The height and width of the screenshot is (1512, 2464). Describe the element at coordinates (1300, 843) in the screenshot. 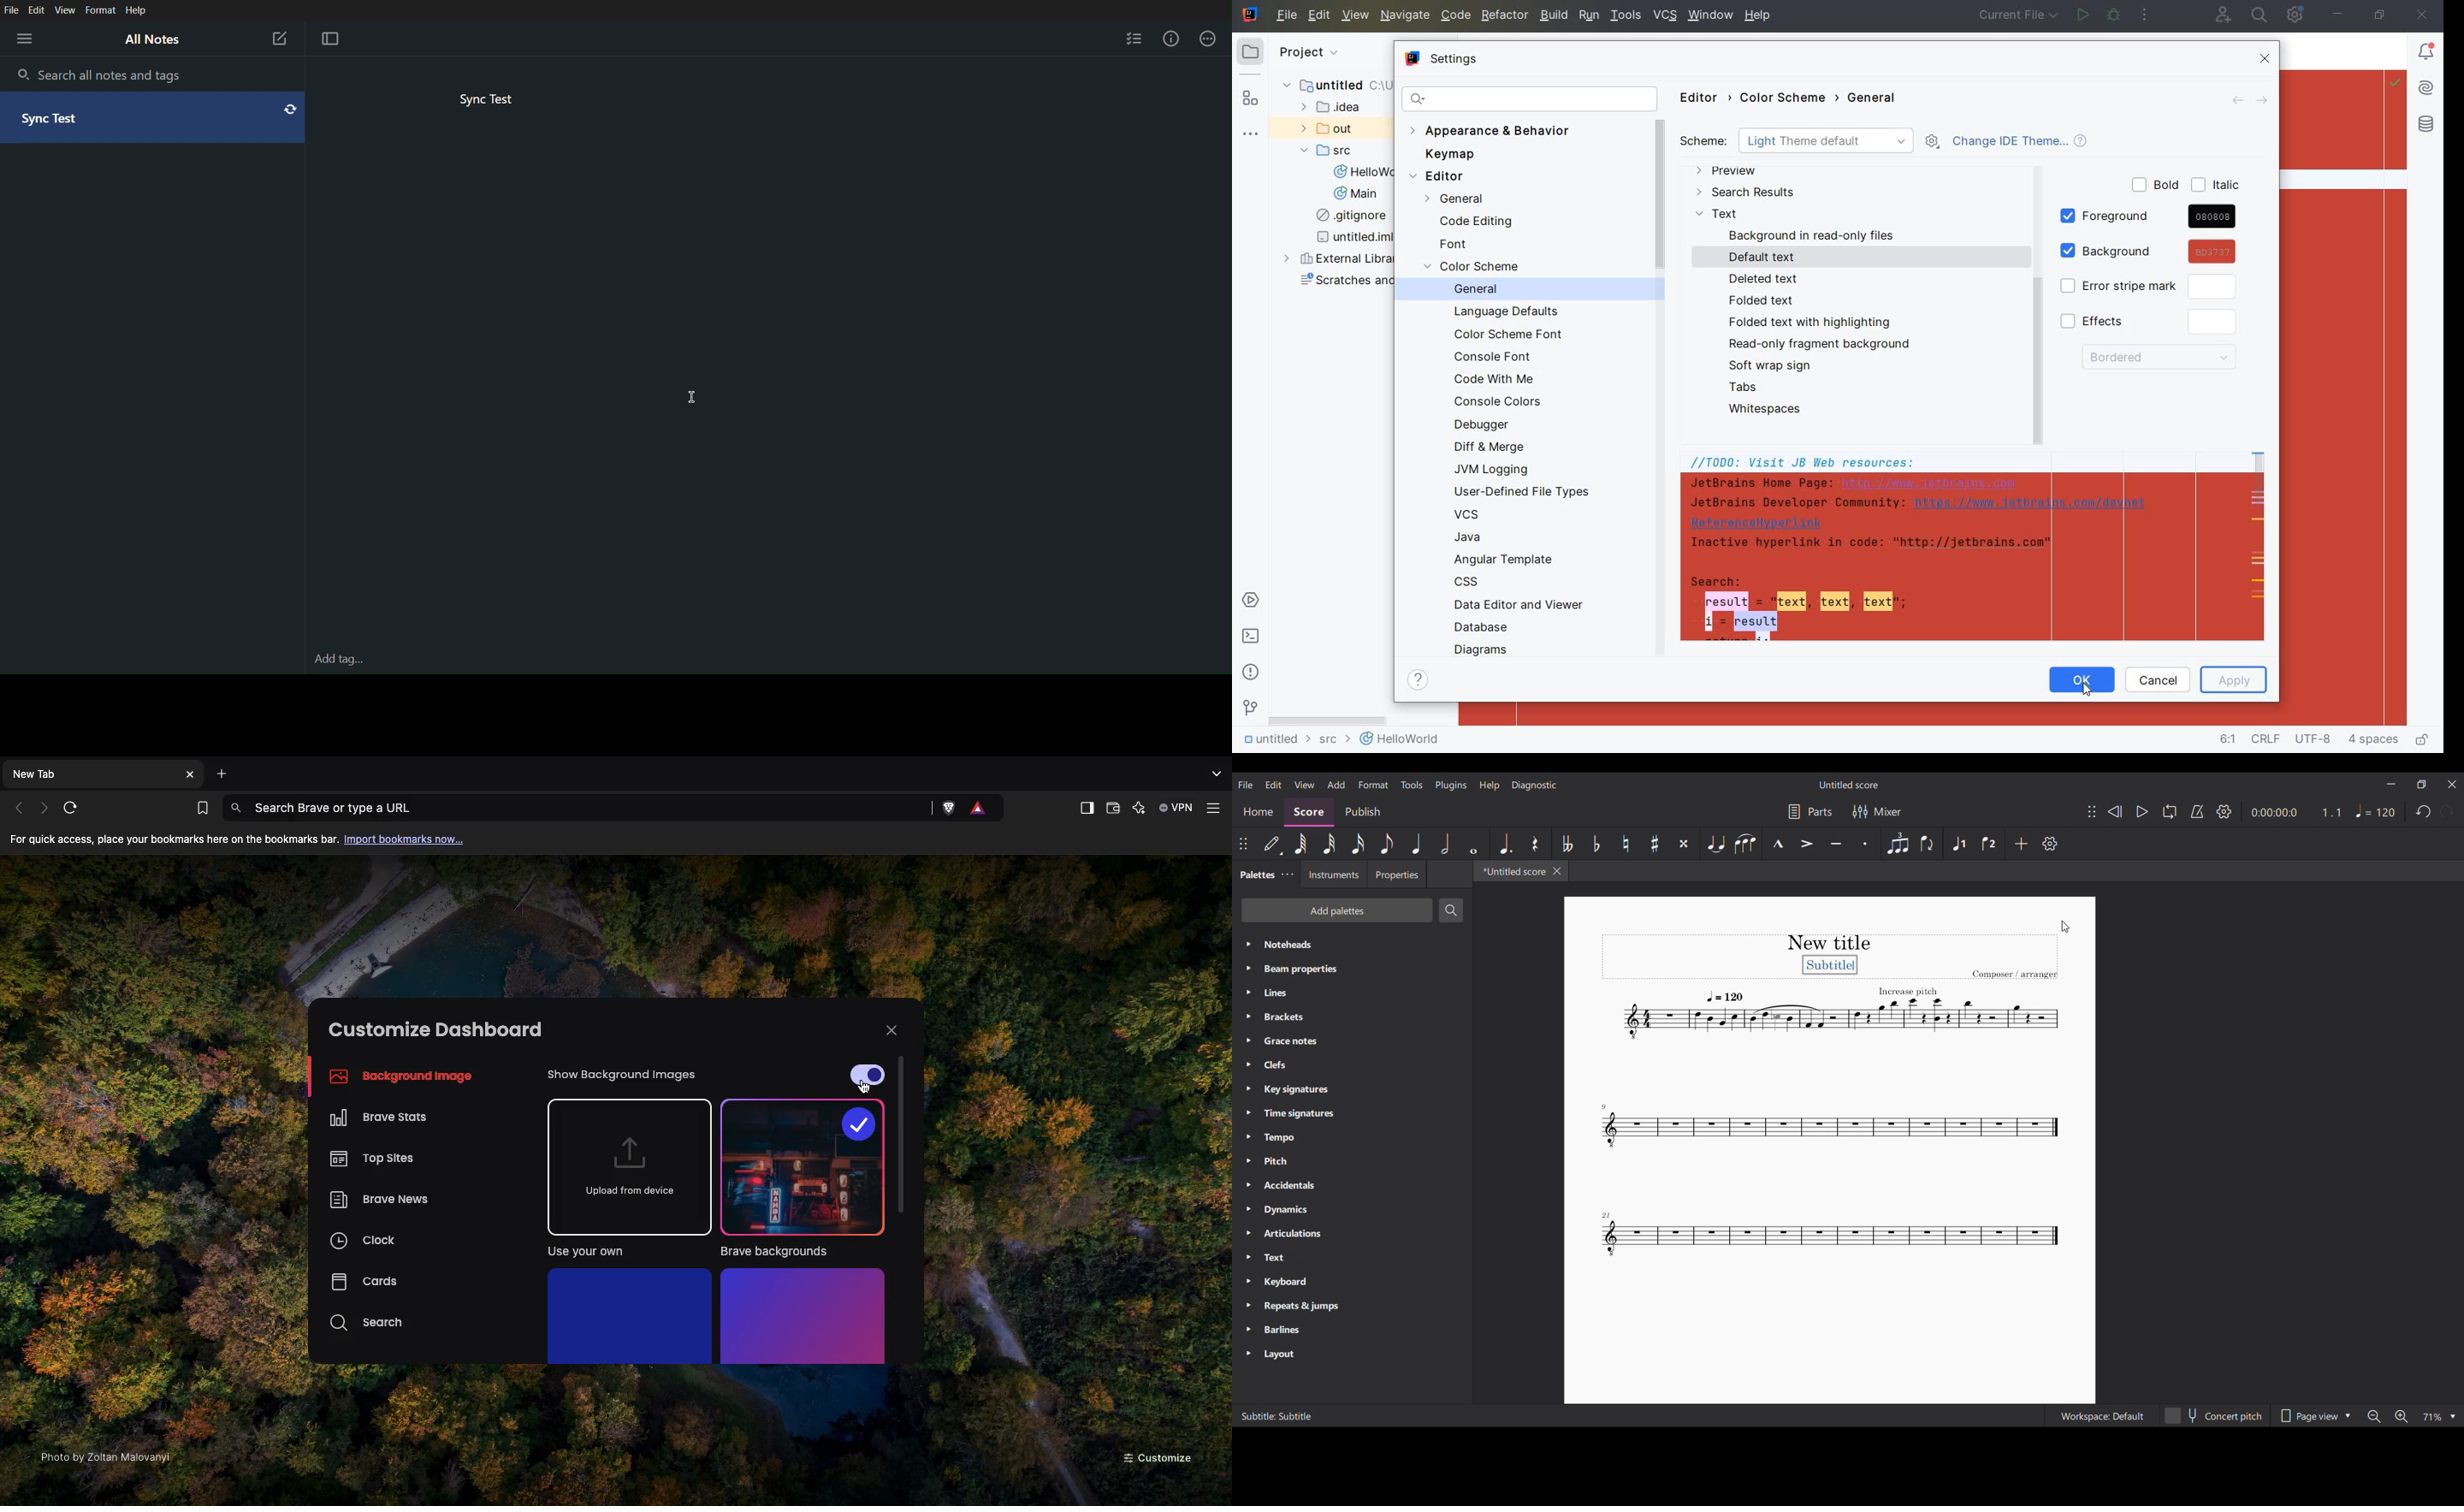

I see `64th note` at that location.